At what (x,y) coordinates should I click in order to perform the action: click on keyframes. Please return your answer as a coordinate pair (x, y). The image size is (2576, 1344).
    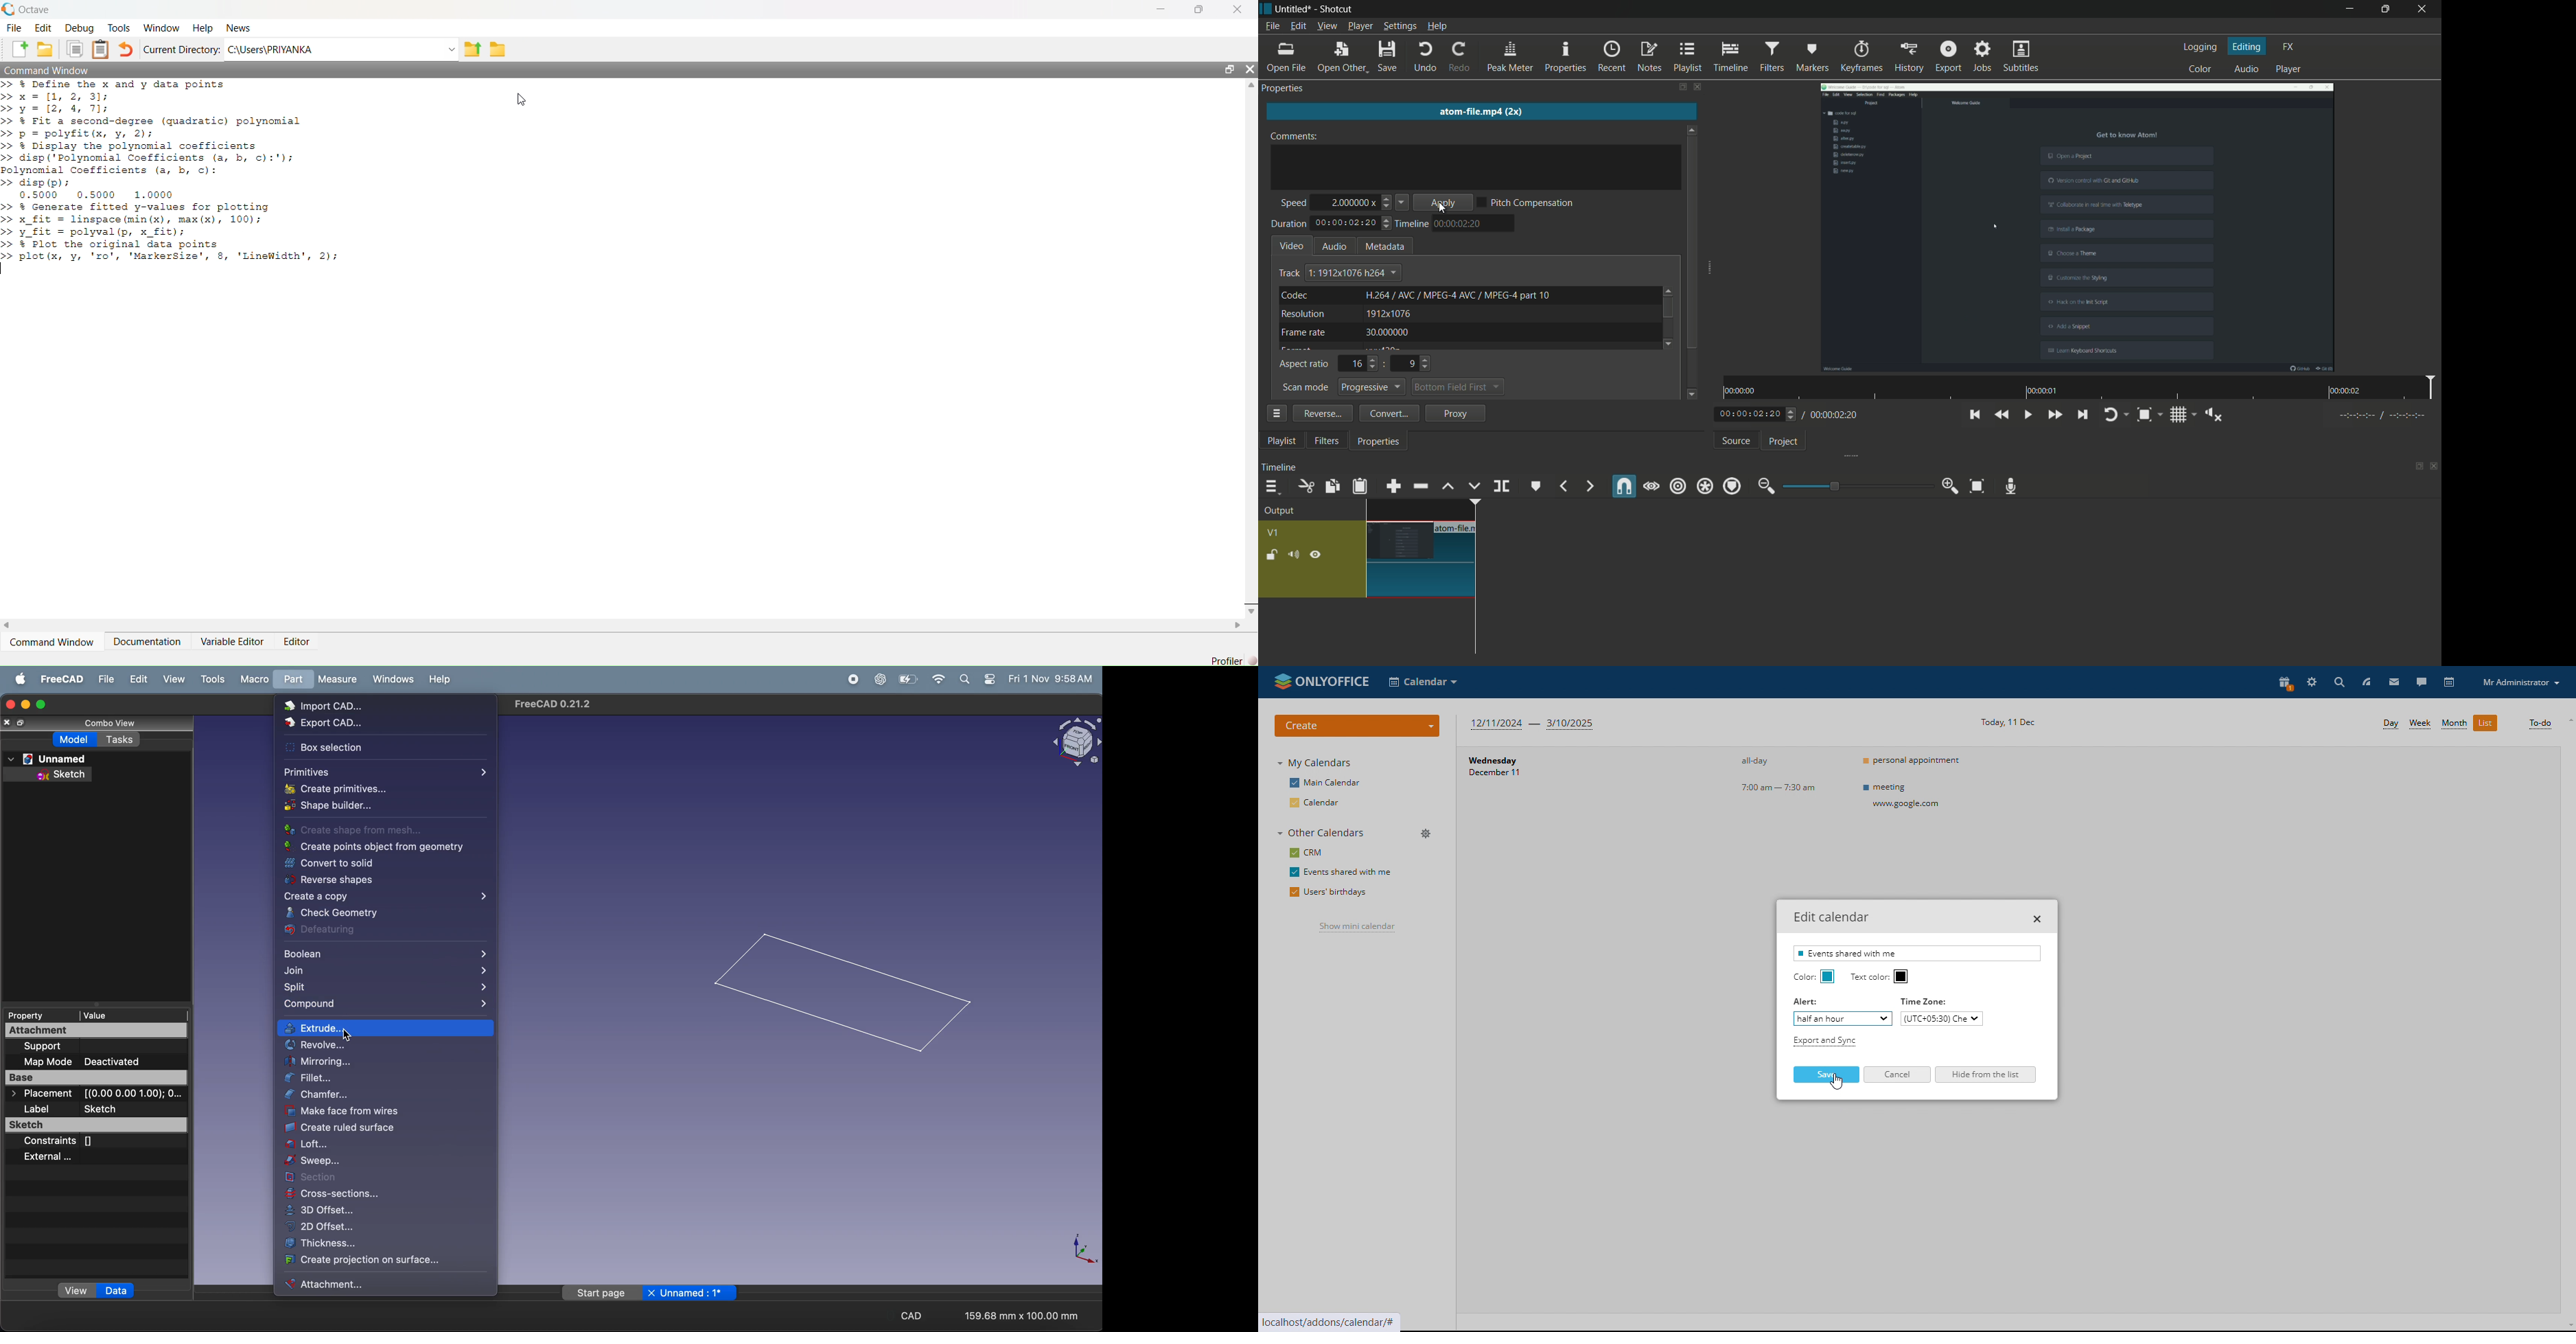
    Looking at the image, I should click on (1862, 56).